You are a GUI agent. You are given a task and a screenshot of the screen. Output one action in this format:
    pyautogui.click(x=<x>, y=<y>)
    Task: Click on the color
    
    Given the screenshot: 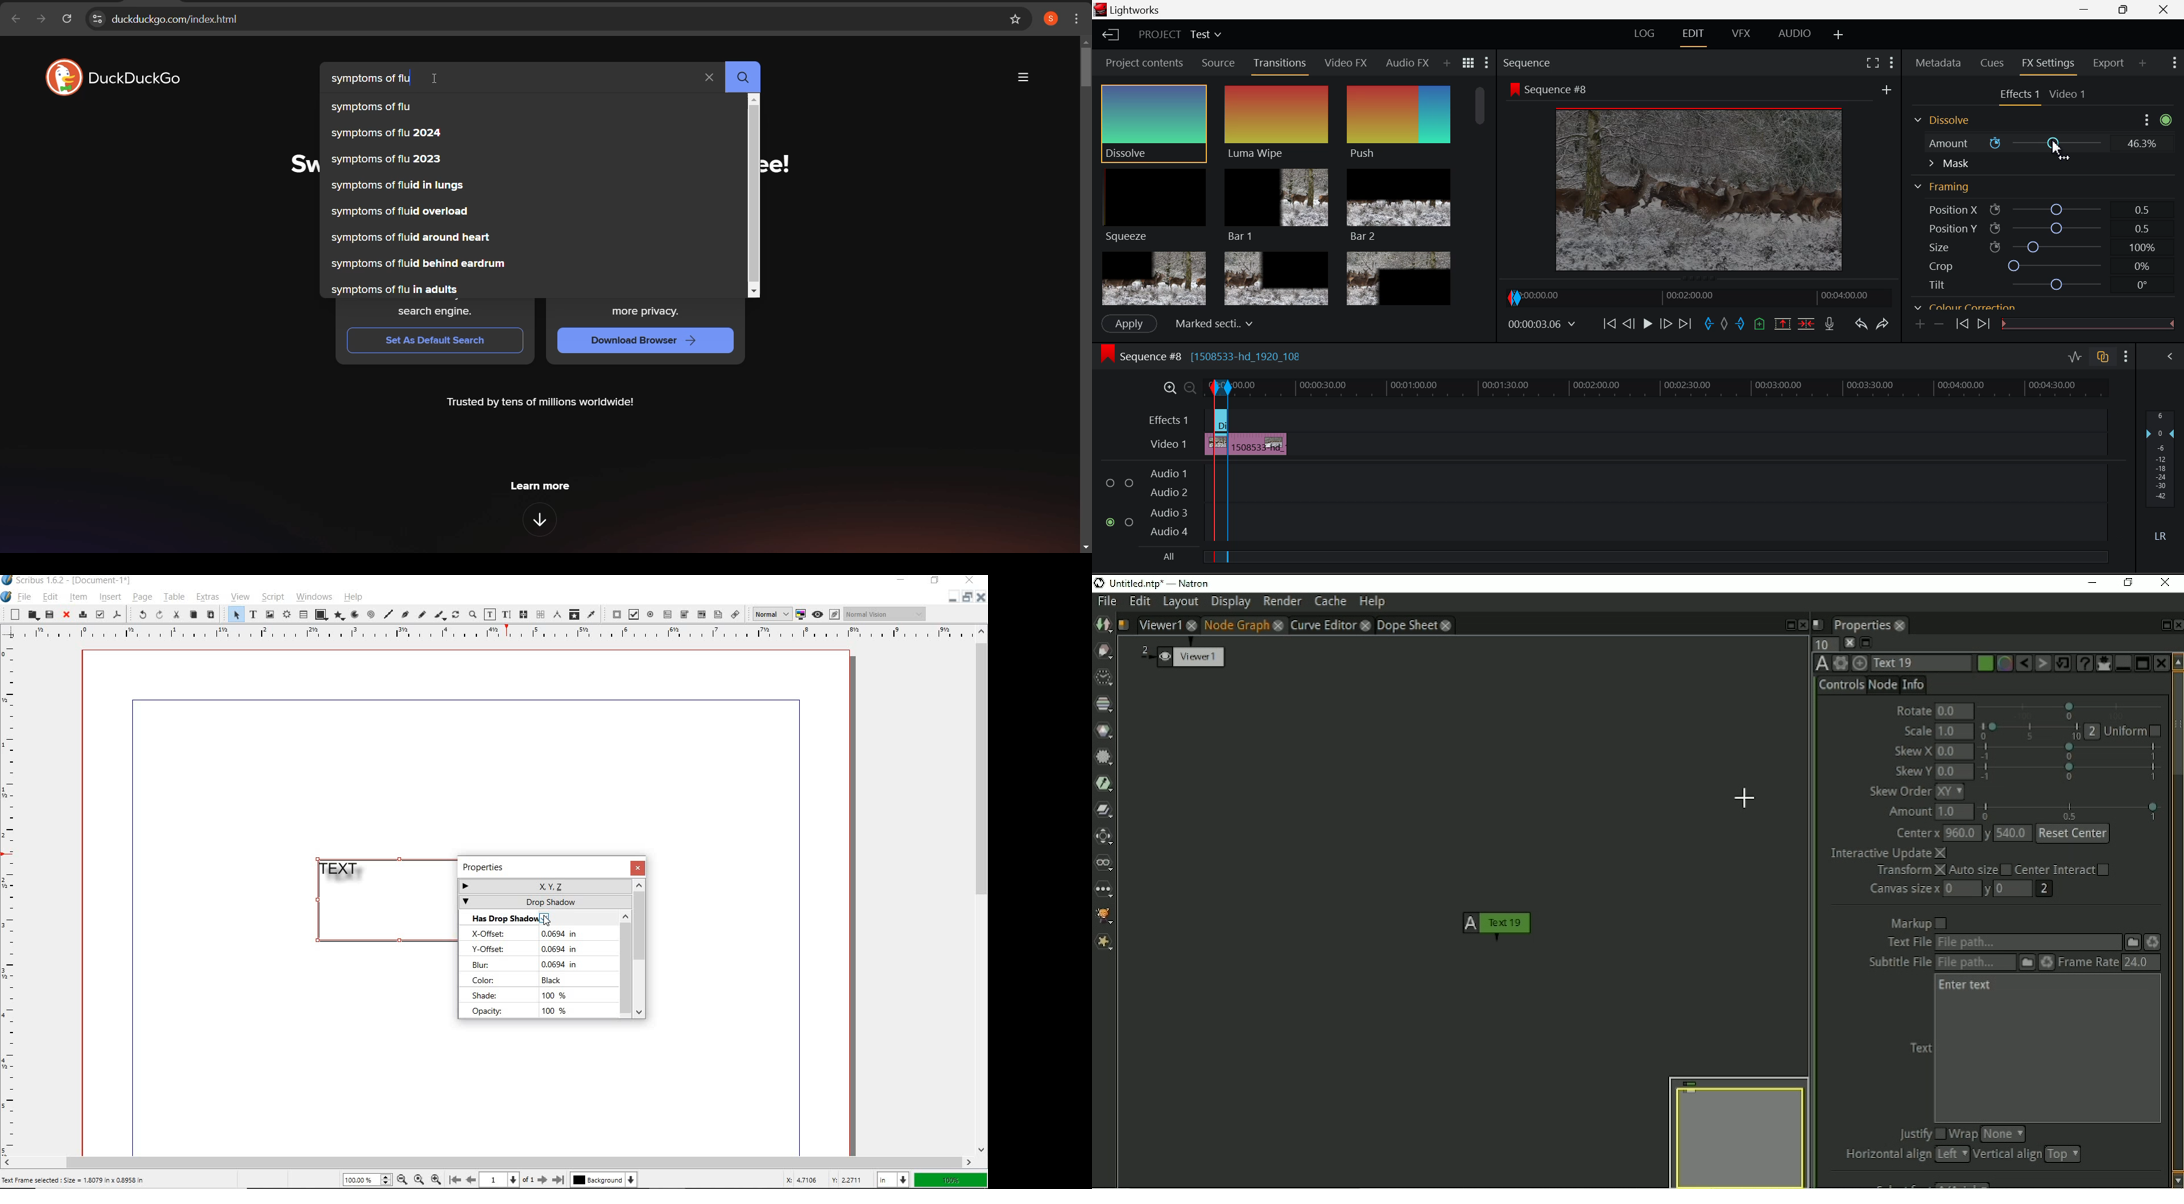 What is the action you would take?
    pyautogui.click(x=523, y=980)
    